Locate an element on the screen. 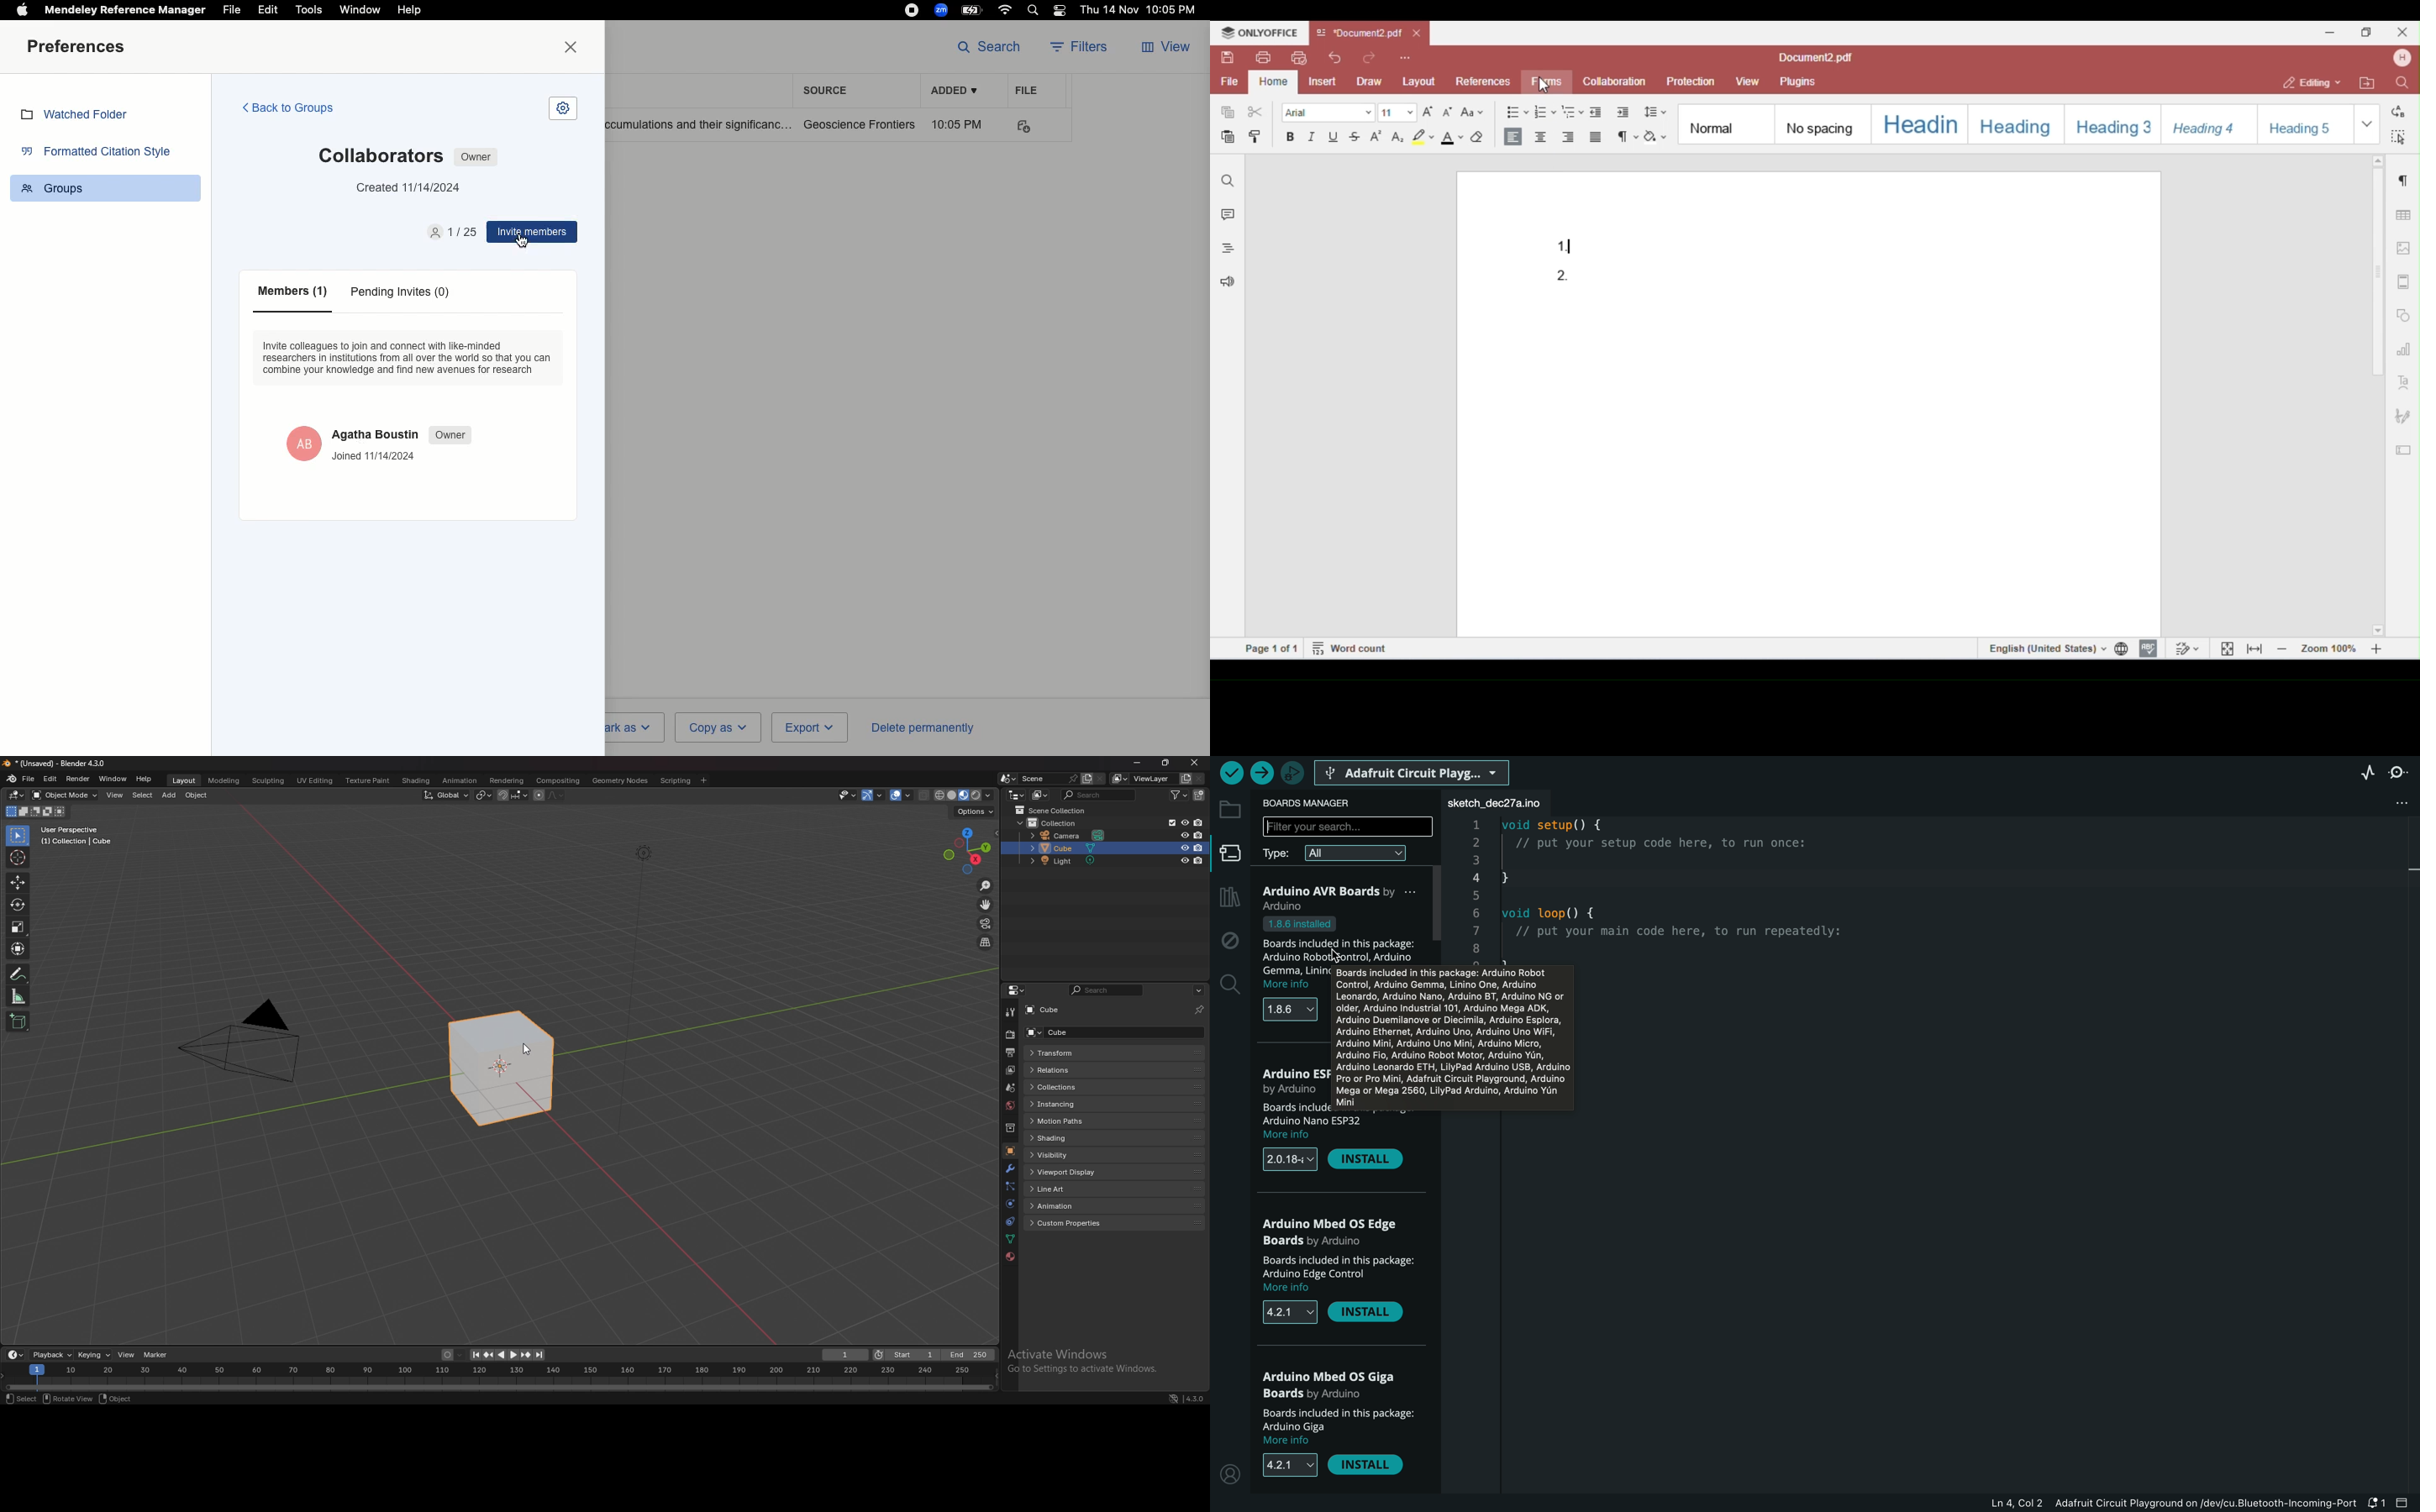 This screenshot has width=2436, height=1512. auto keying is located at coordinates (453, 1355).